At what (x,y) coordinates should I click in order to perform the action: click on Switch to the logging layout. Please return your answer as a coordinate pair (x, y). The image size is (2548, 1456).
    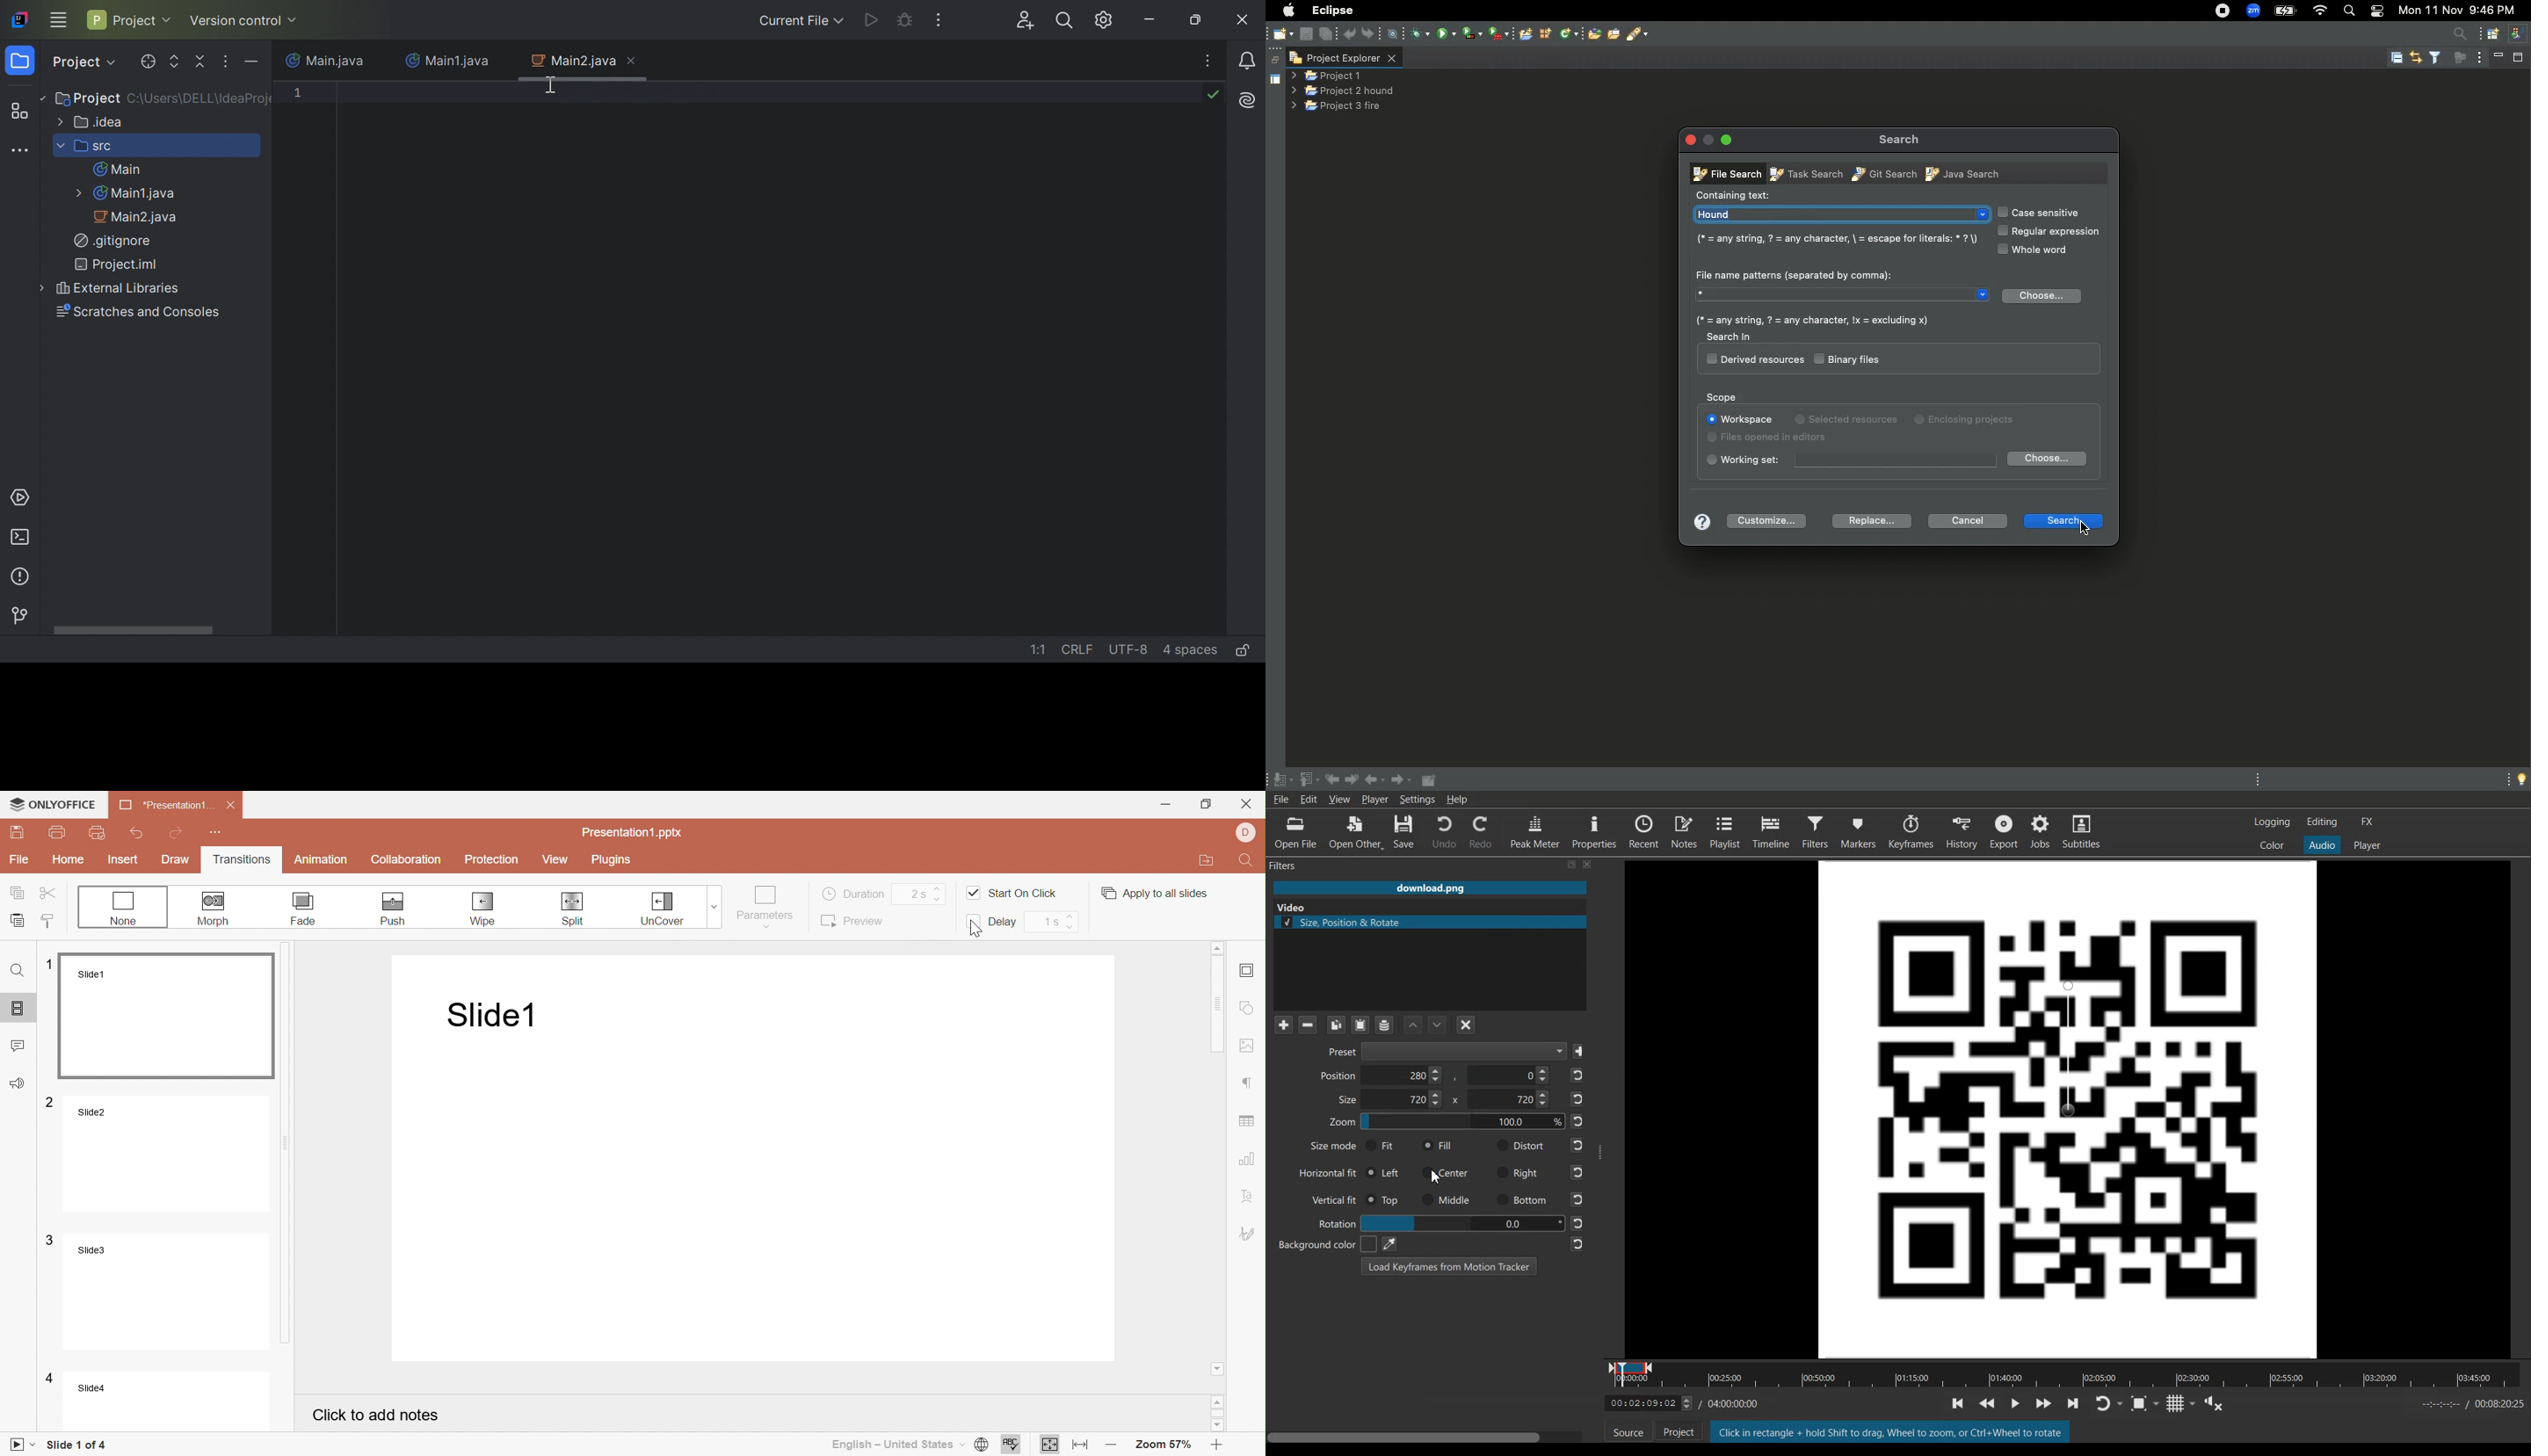
    Looking at the image, I should click on (2273, 822).